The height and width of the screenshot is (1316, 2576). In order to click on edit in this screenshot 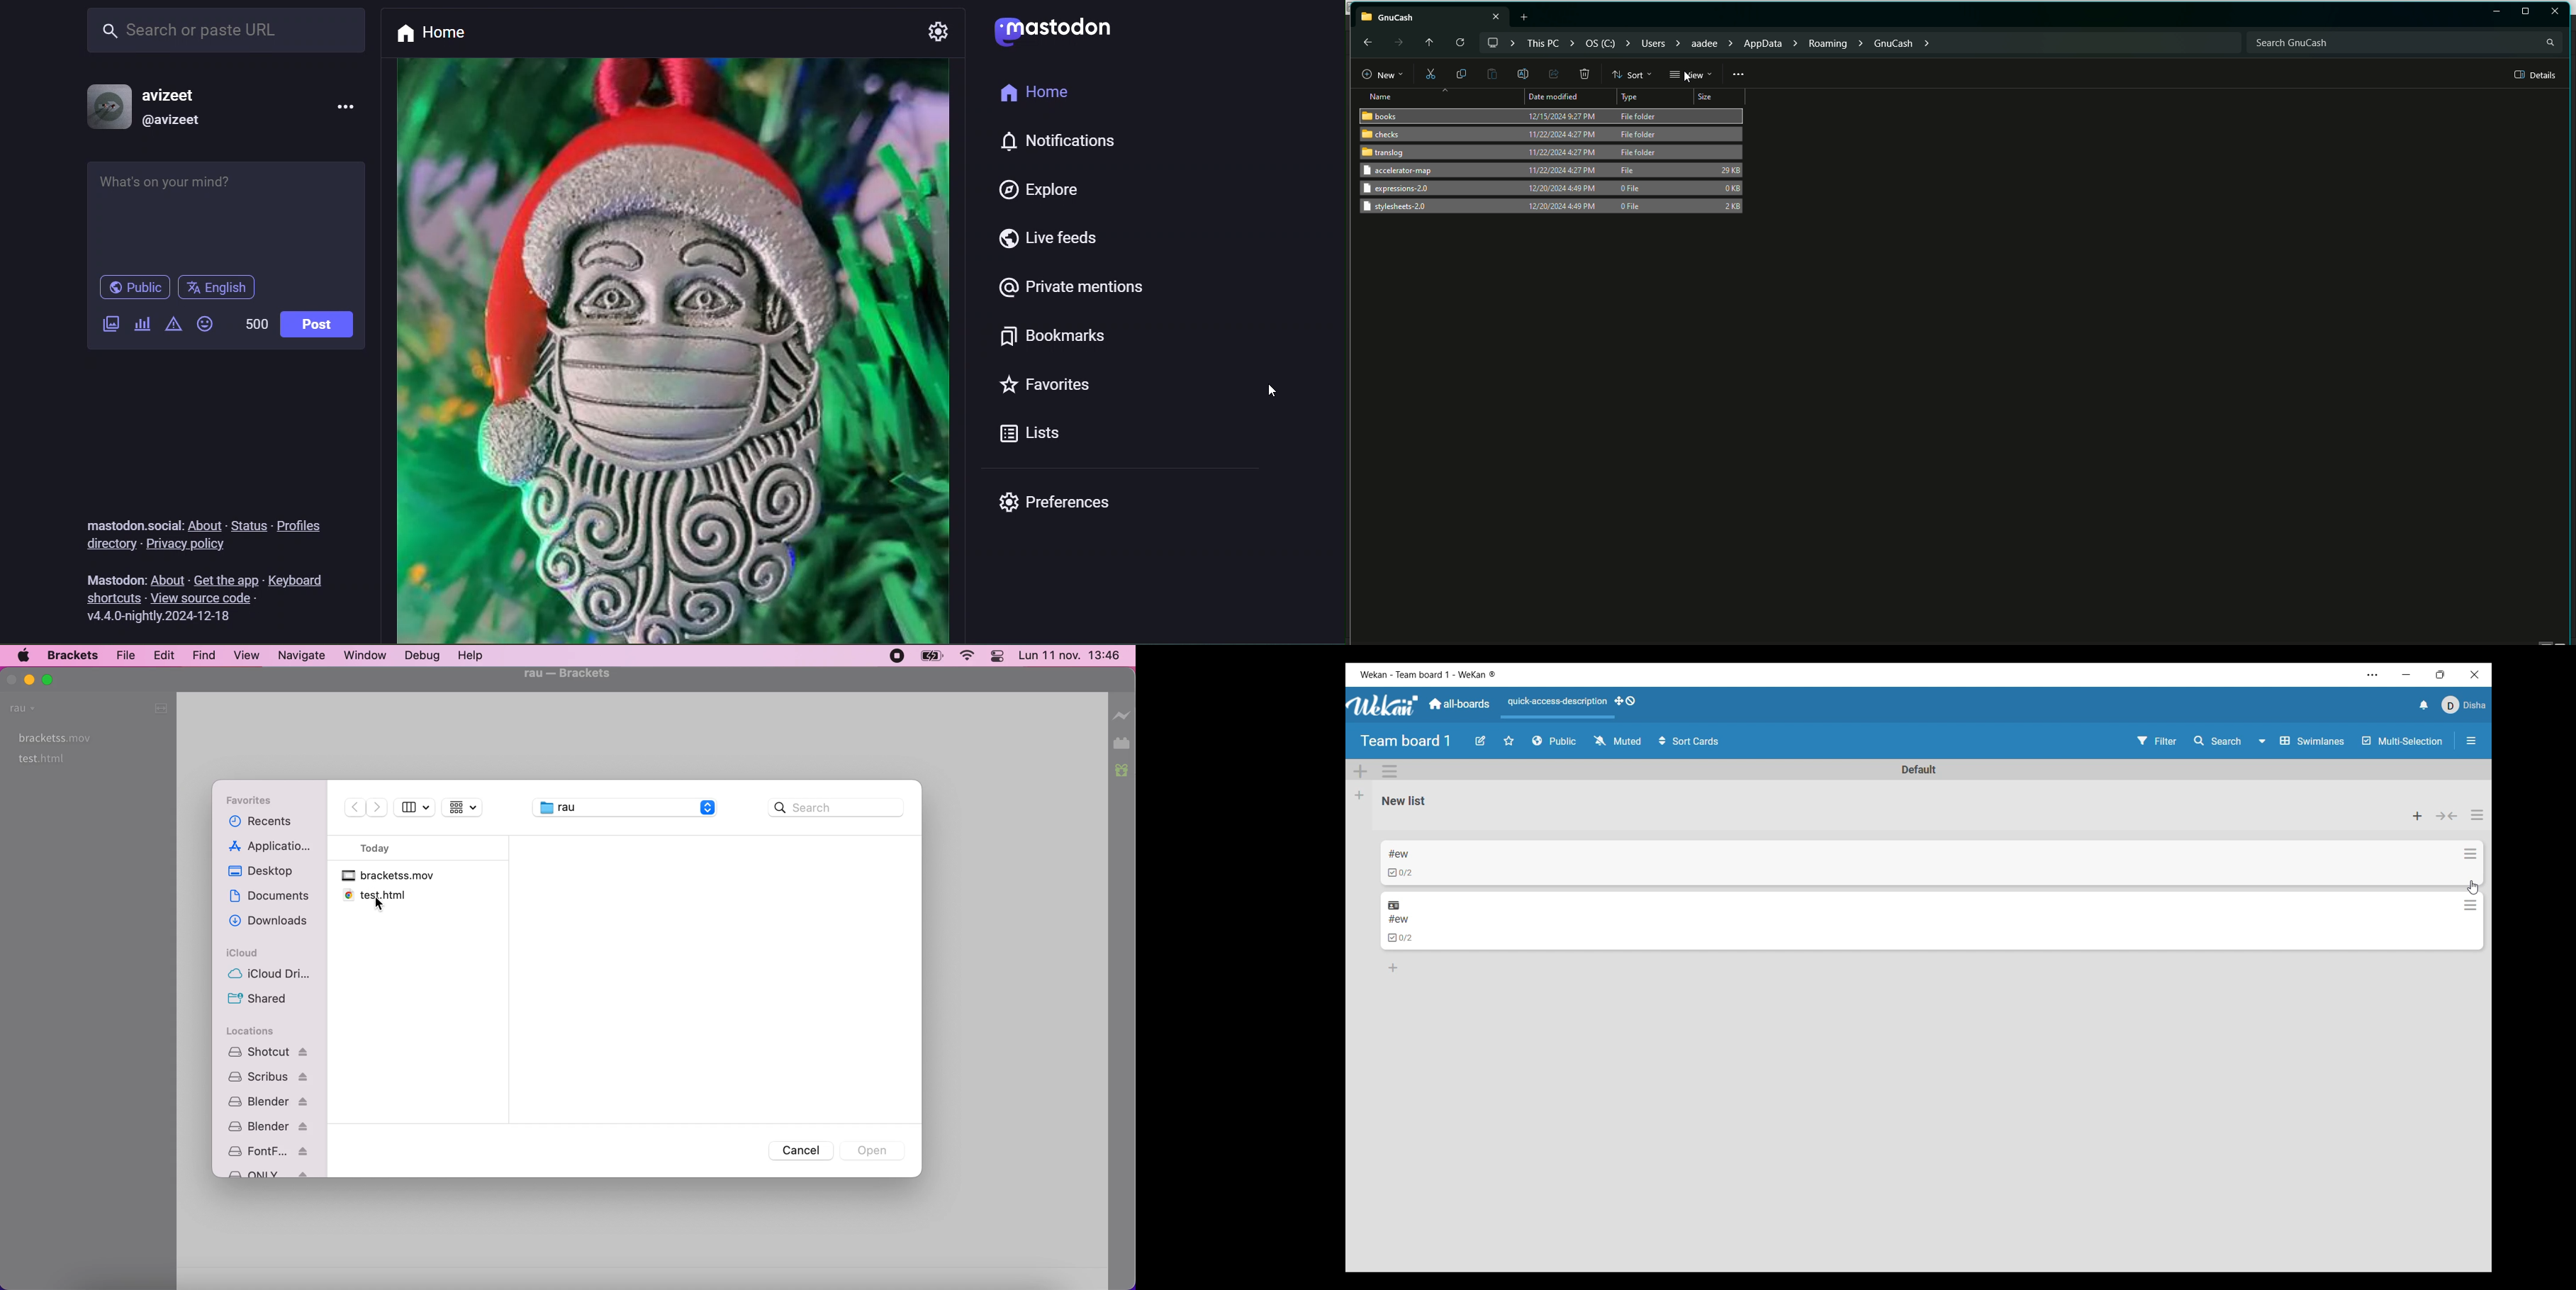, I will do `click(162, 655)`.